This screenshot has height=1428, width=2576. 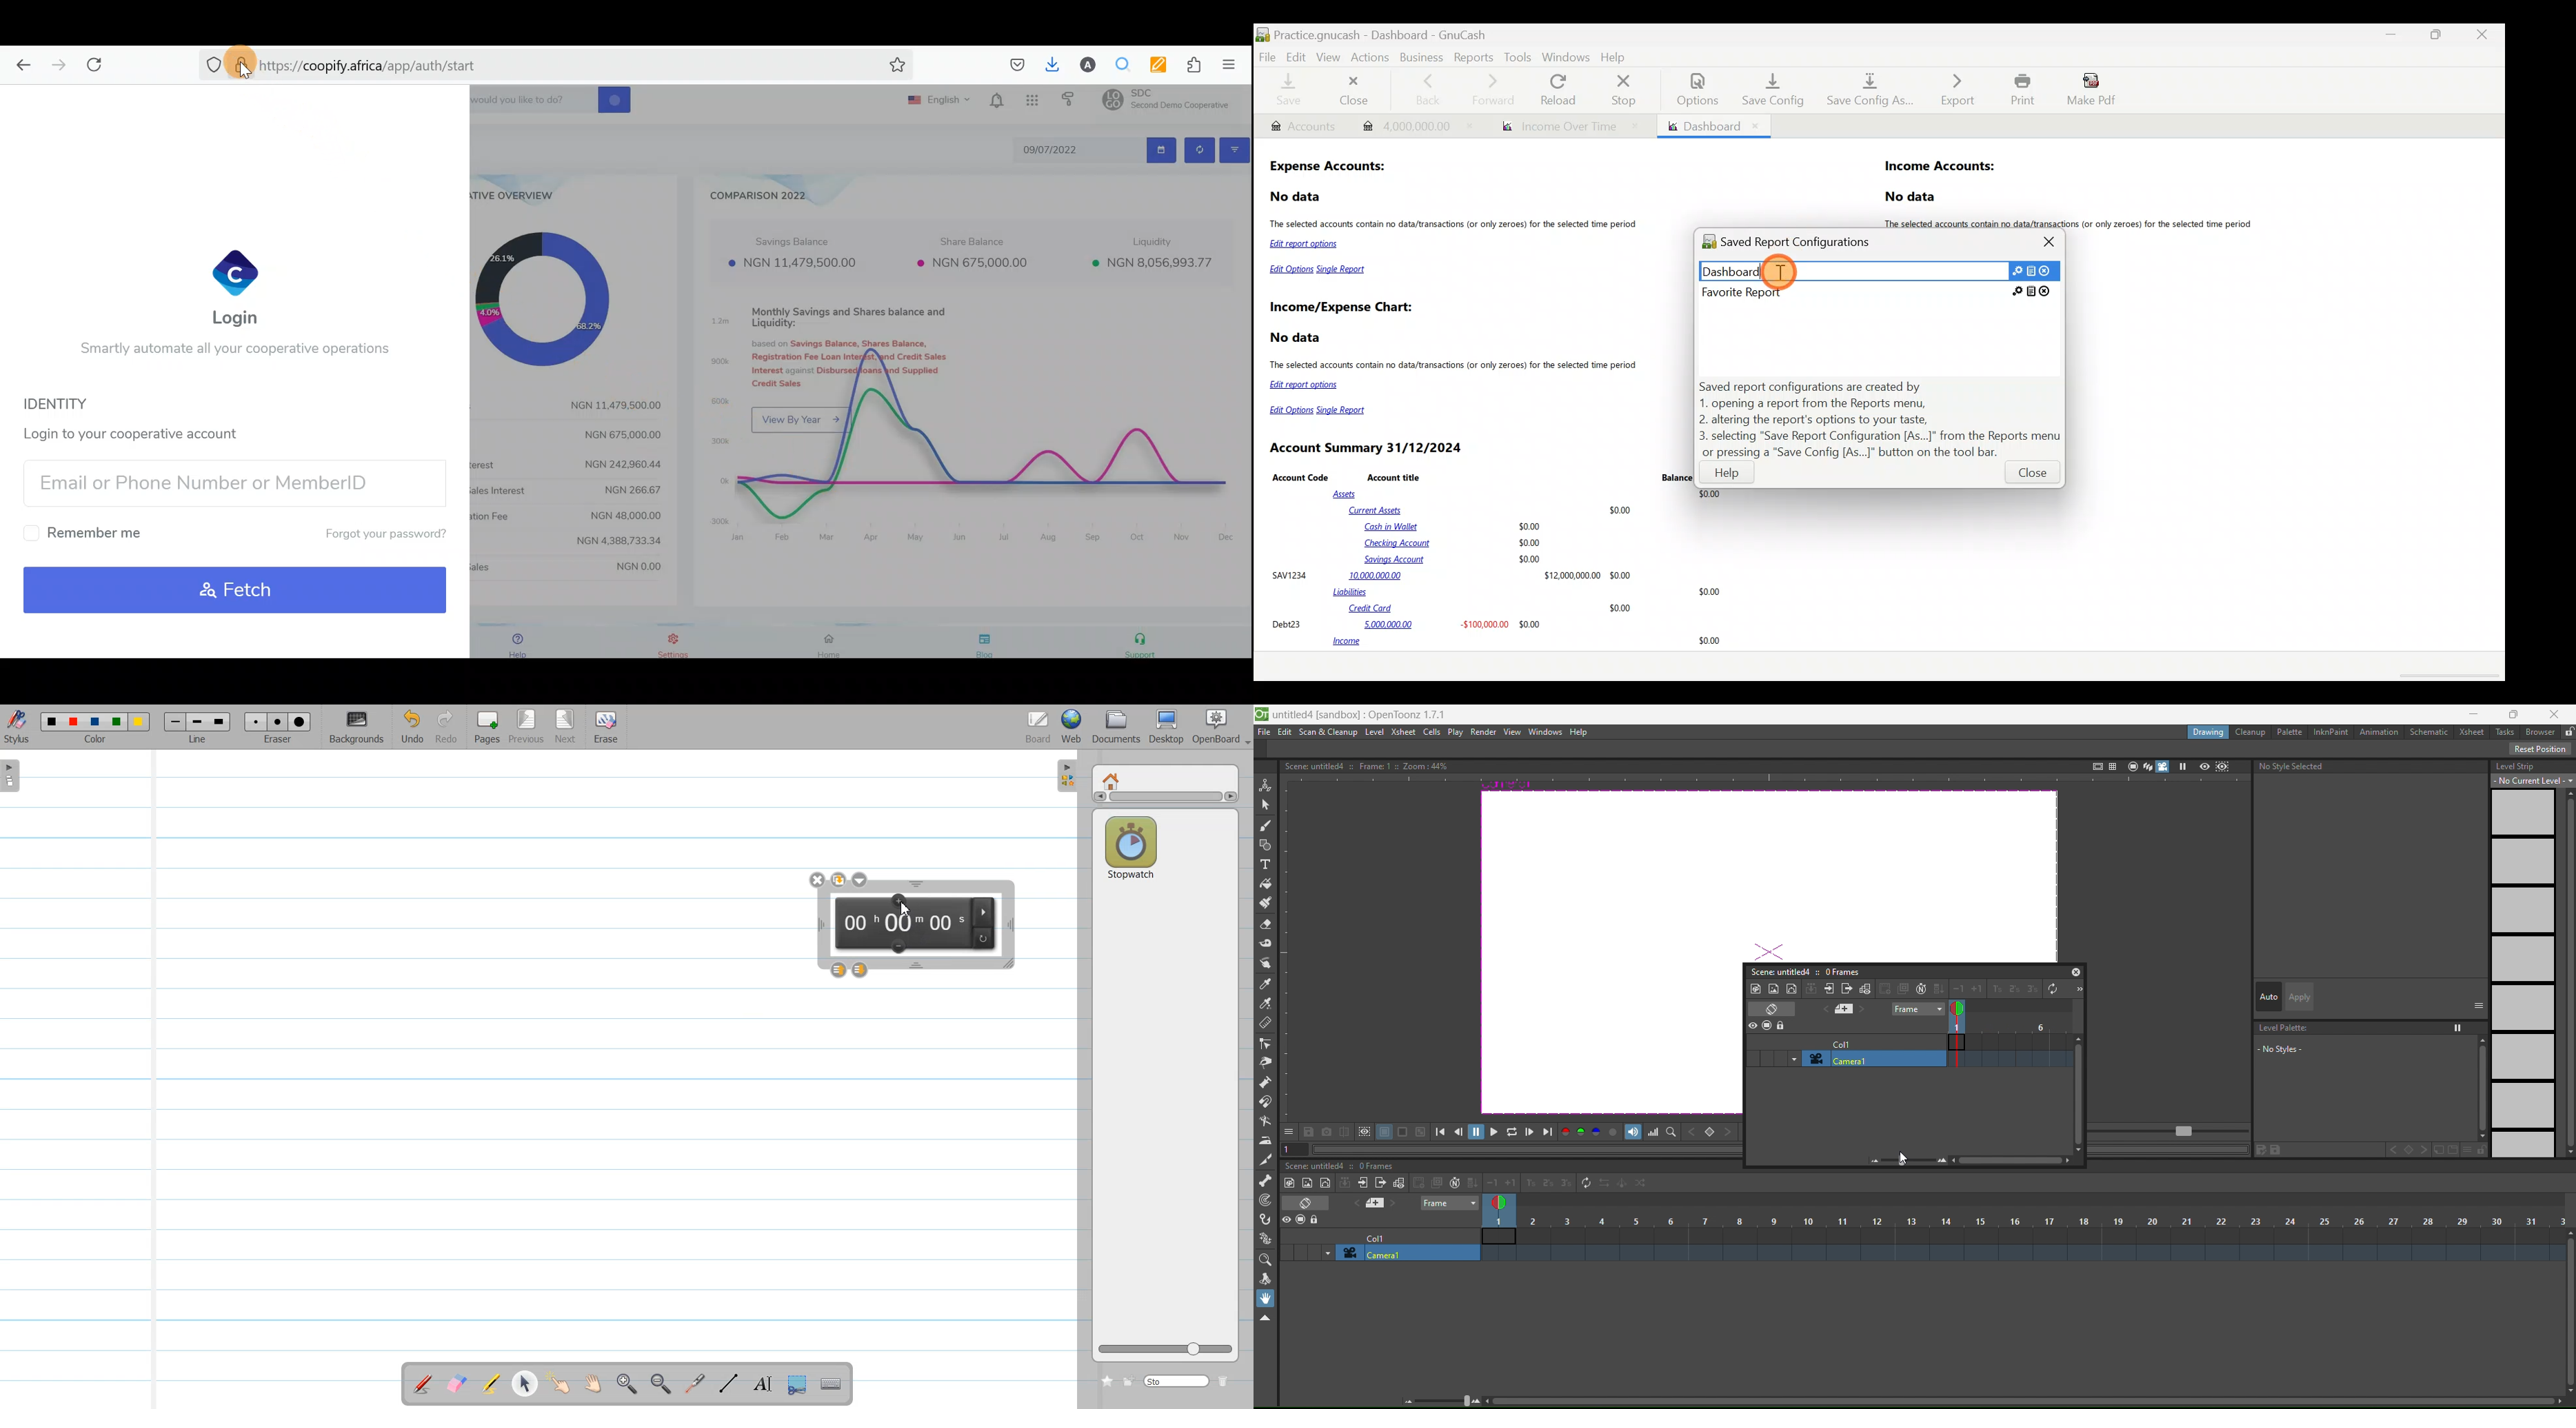 I want to click on frame, so click(x=1451, y=1203).